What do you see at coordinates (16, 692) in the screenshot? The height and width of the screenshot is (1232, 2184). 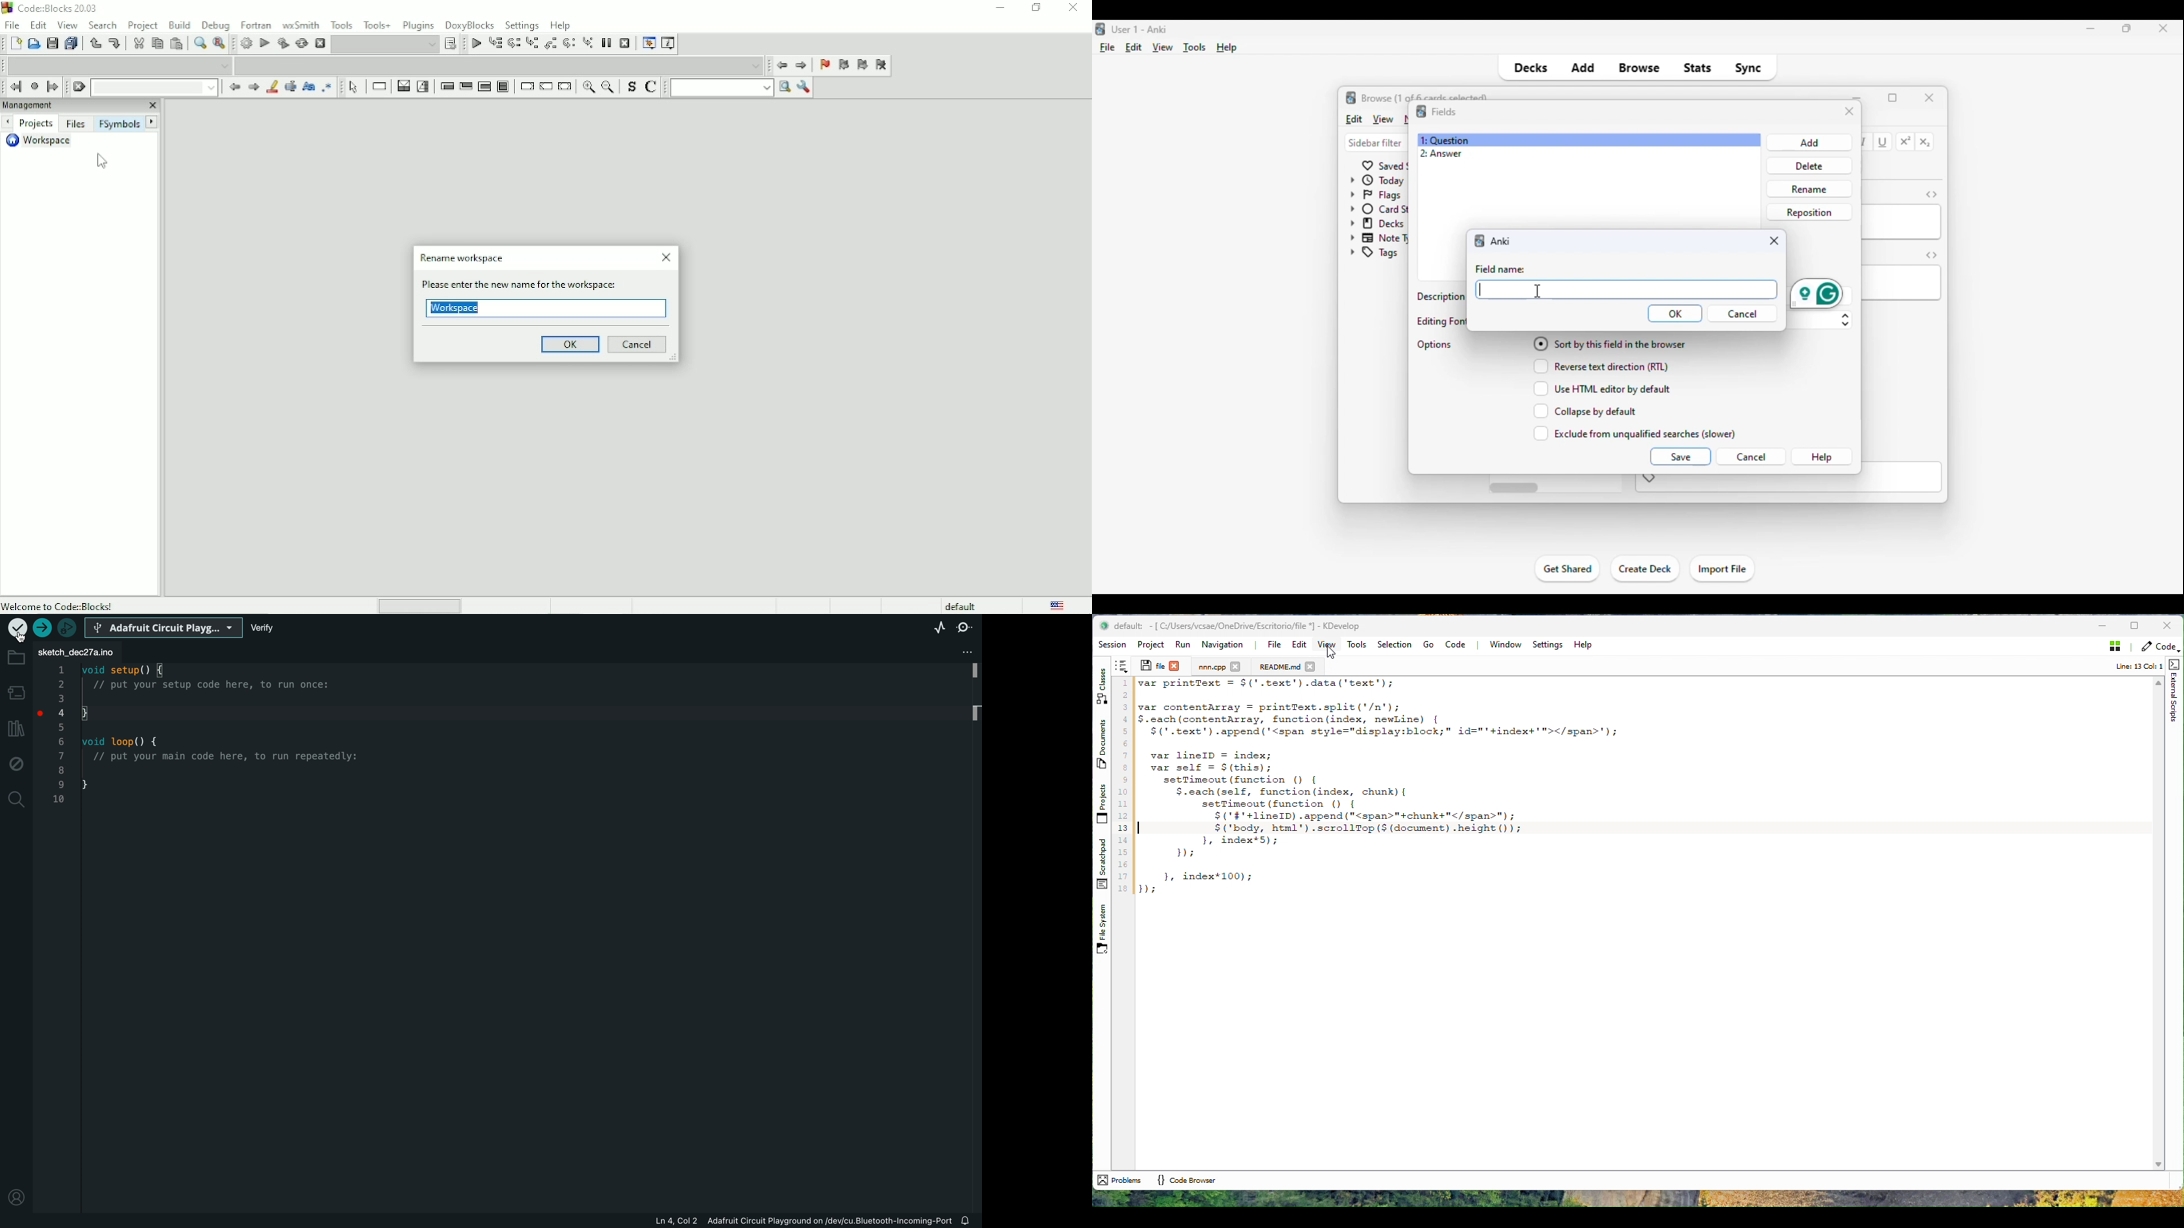 I see `board manager` at bounding box center [16, 692].